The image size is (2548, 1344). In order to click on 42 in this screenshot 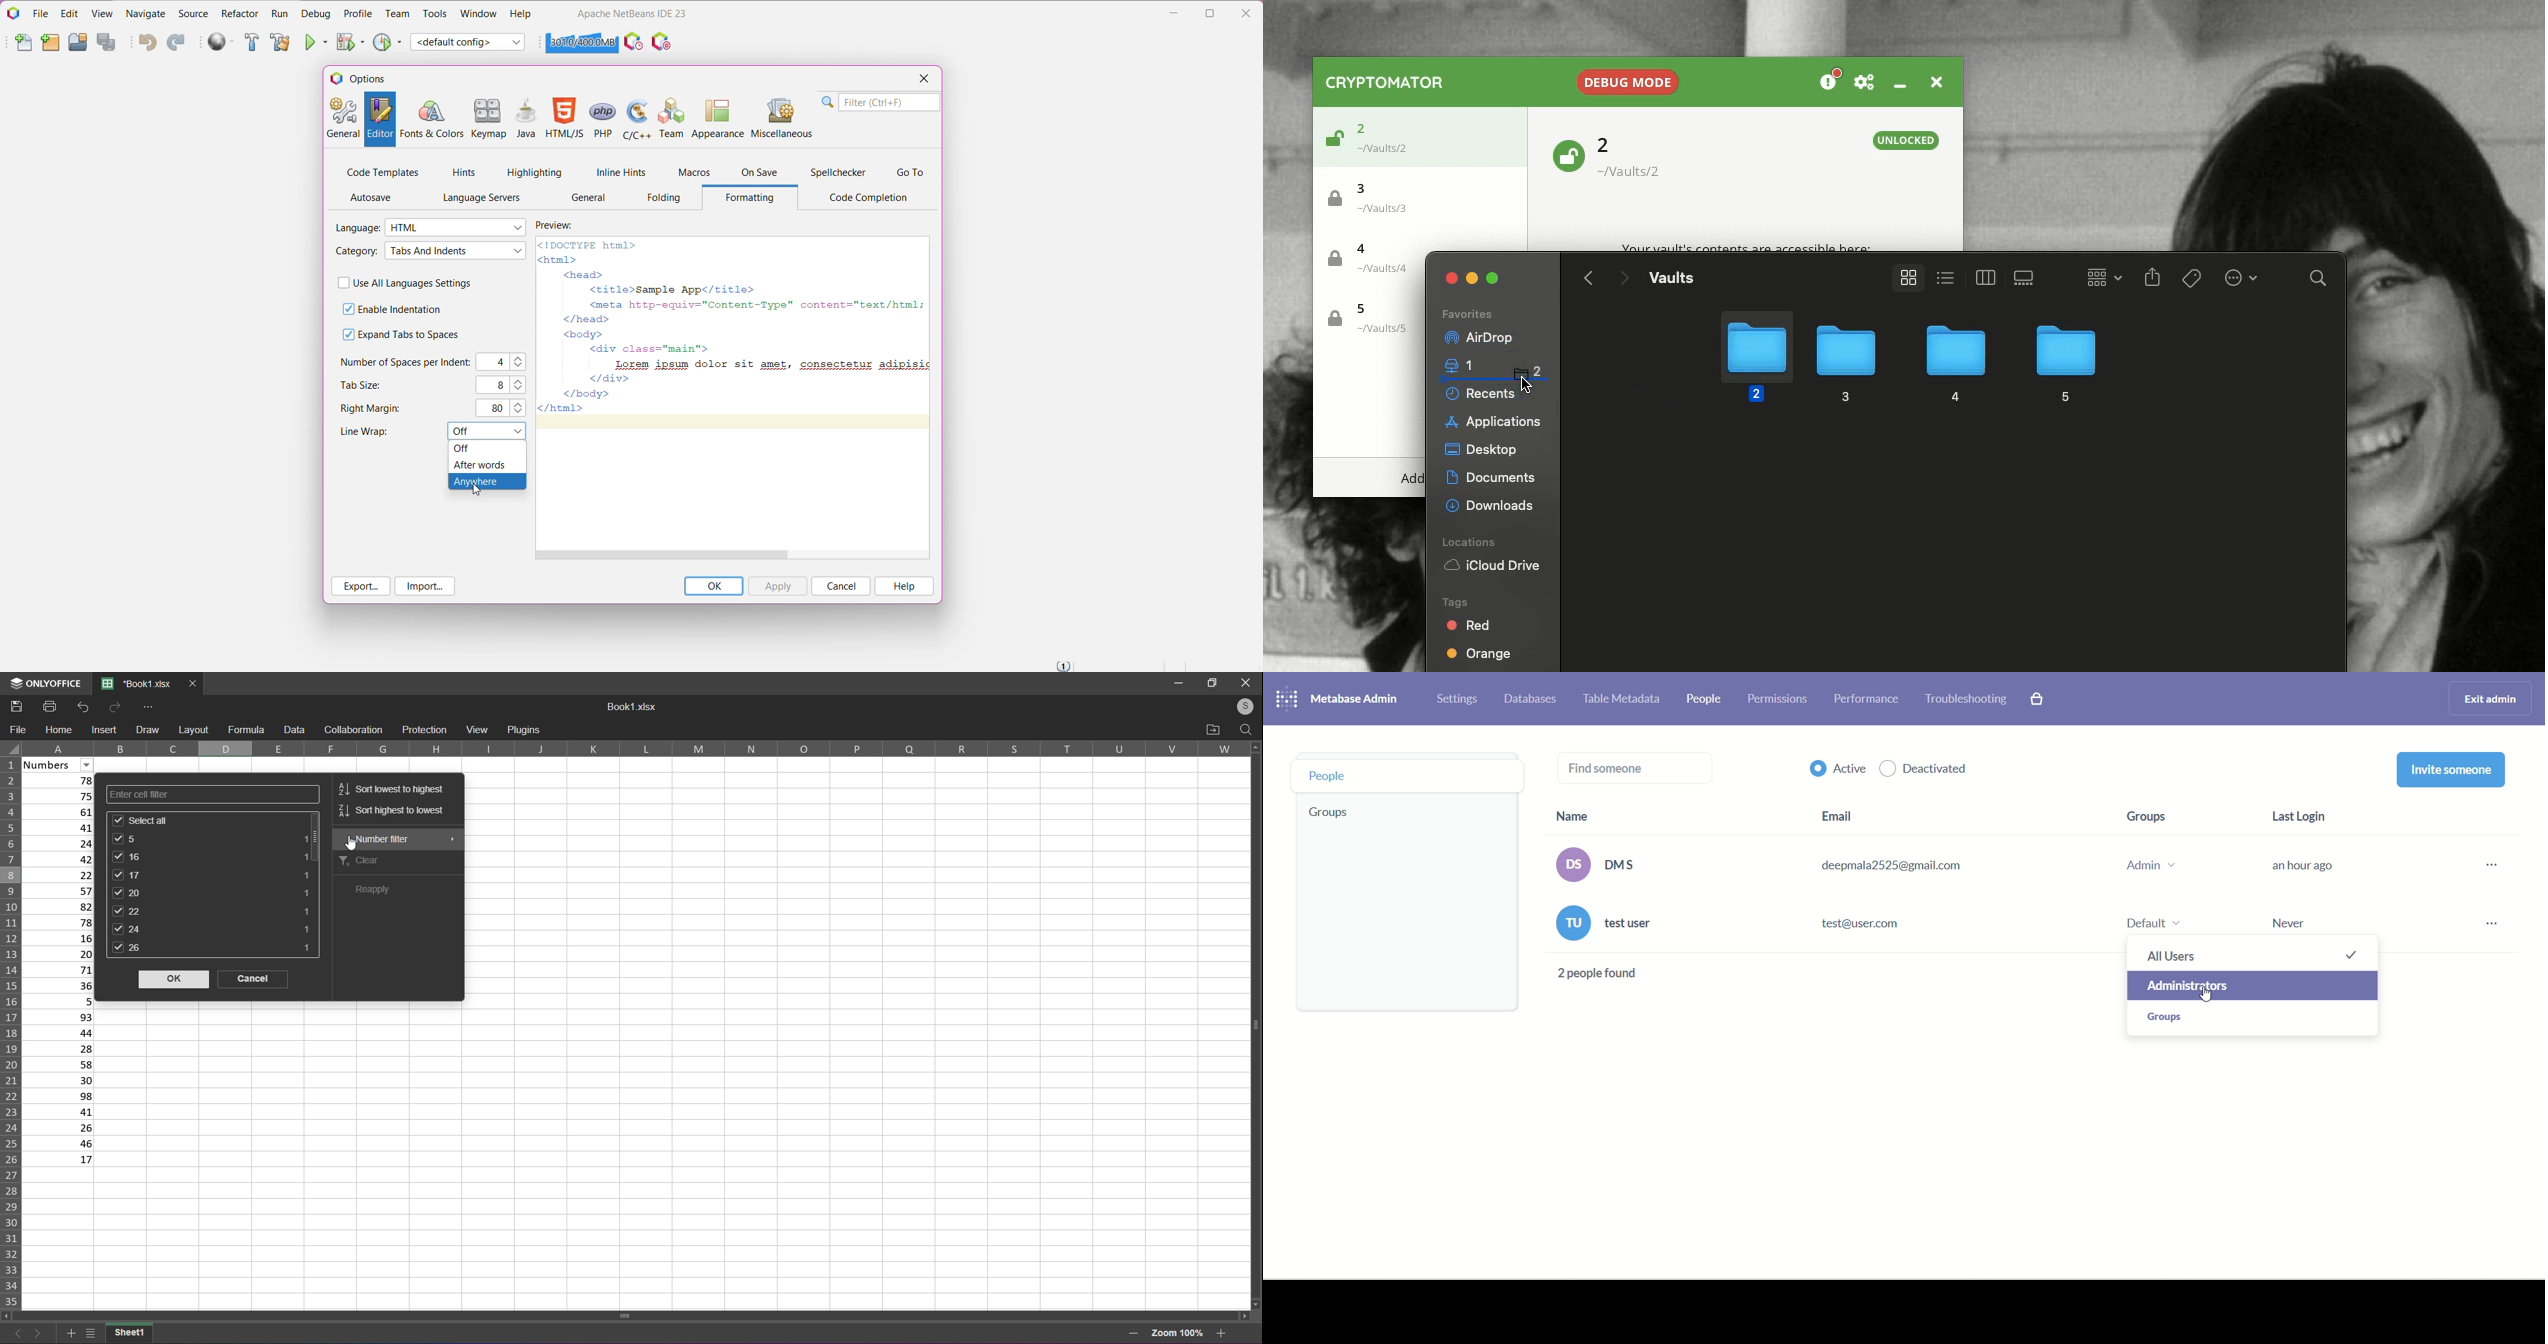, I will do `click(63, 859)`.